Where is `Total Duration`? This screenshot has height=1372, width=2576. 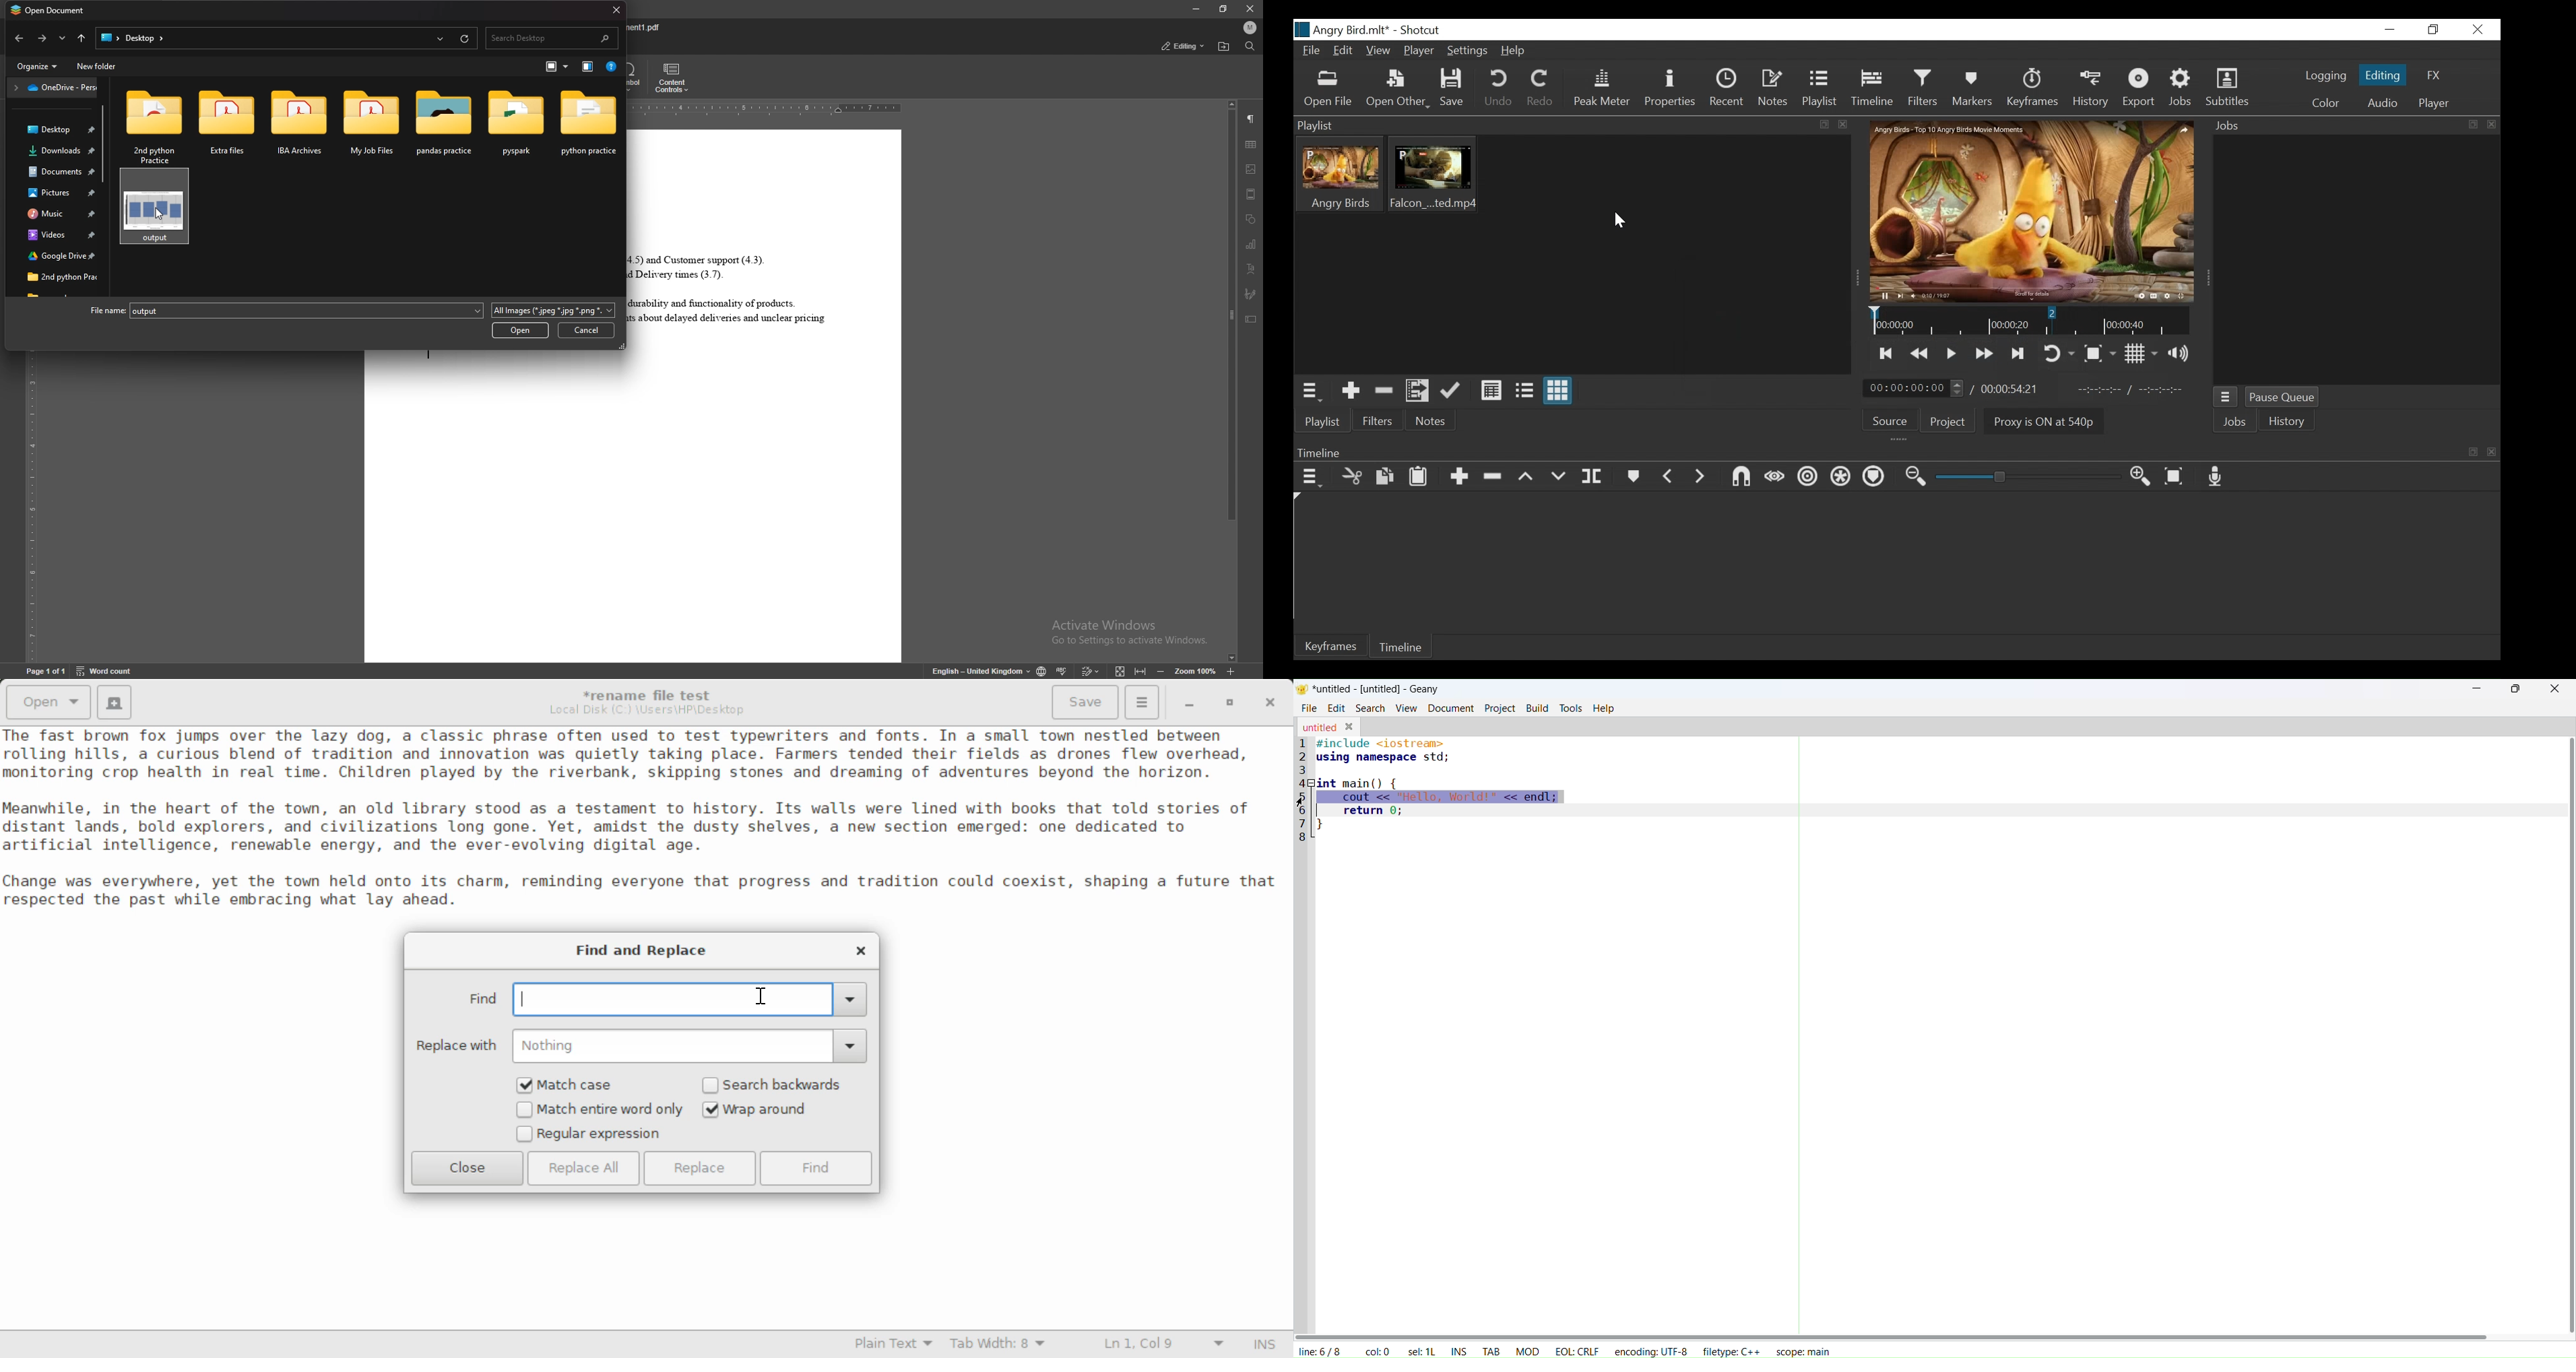
Total Duration is located at coordinates (2011, 389).